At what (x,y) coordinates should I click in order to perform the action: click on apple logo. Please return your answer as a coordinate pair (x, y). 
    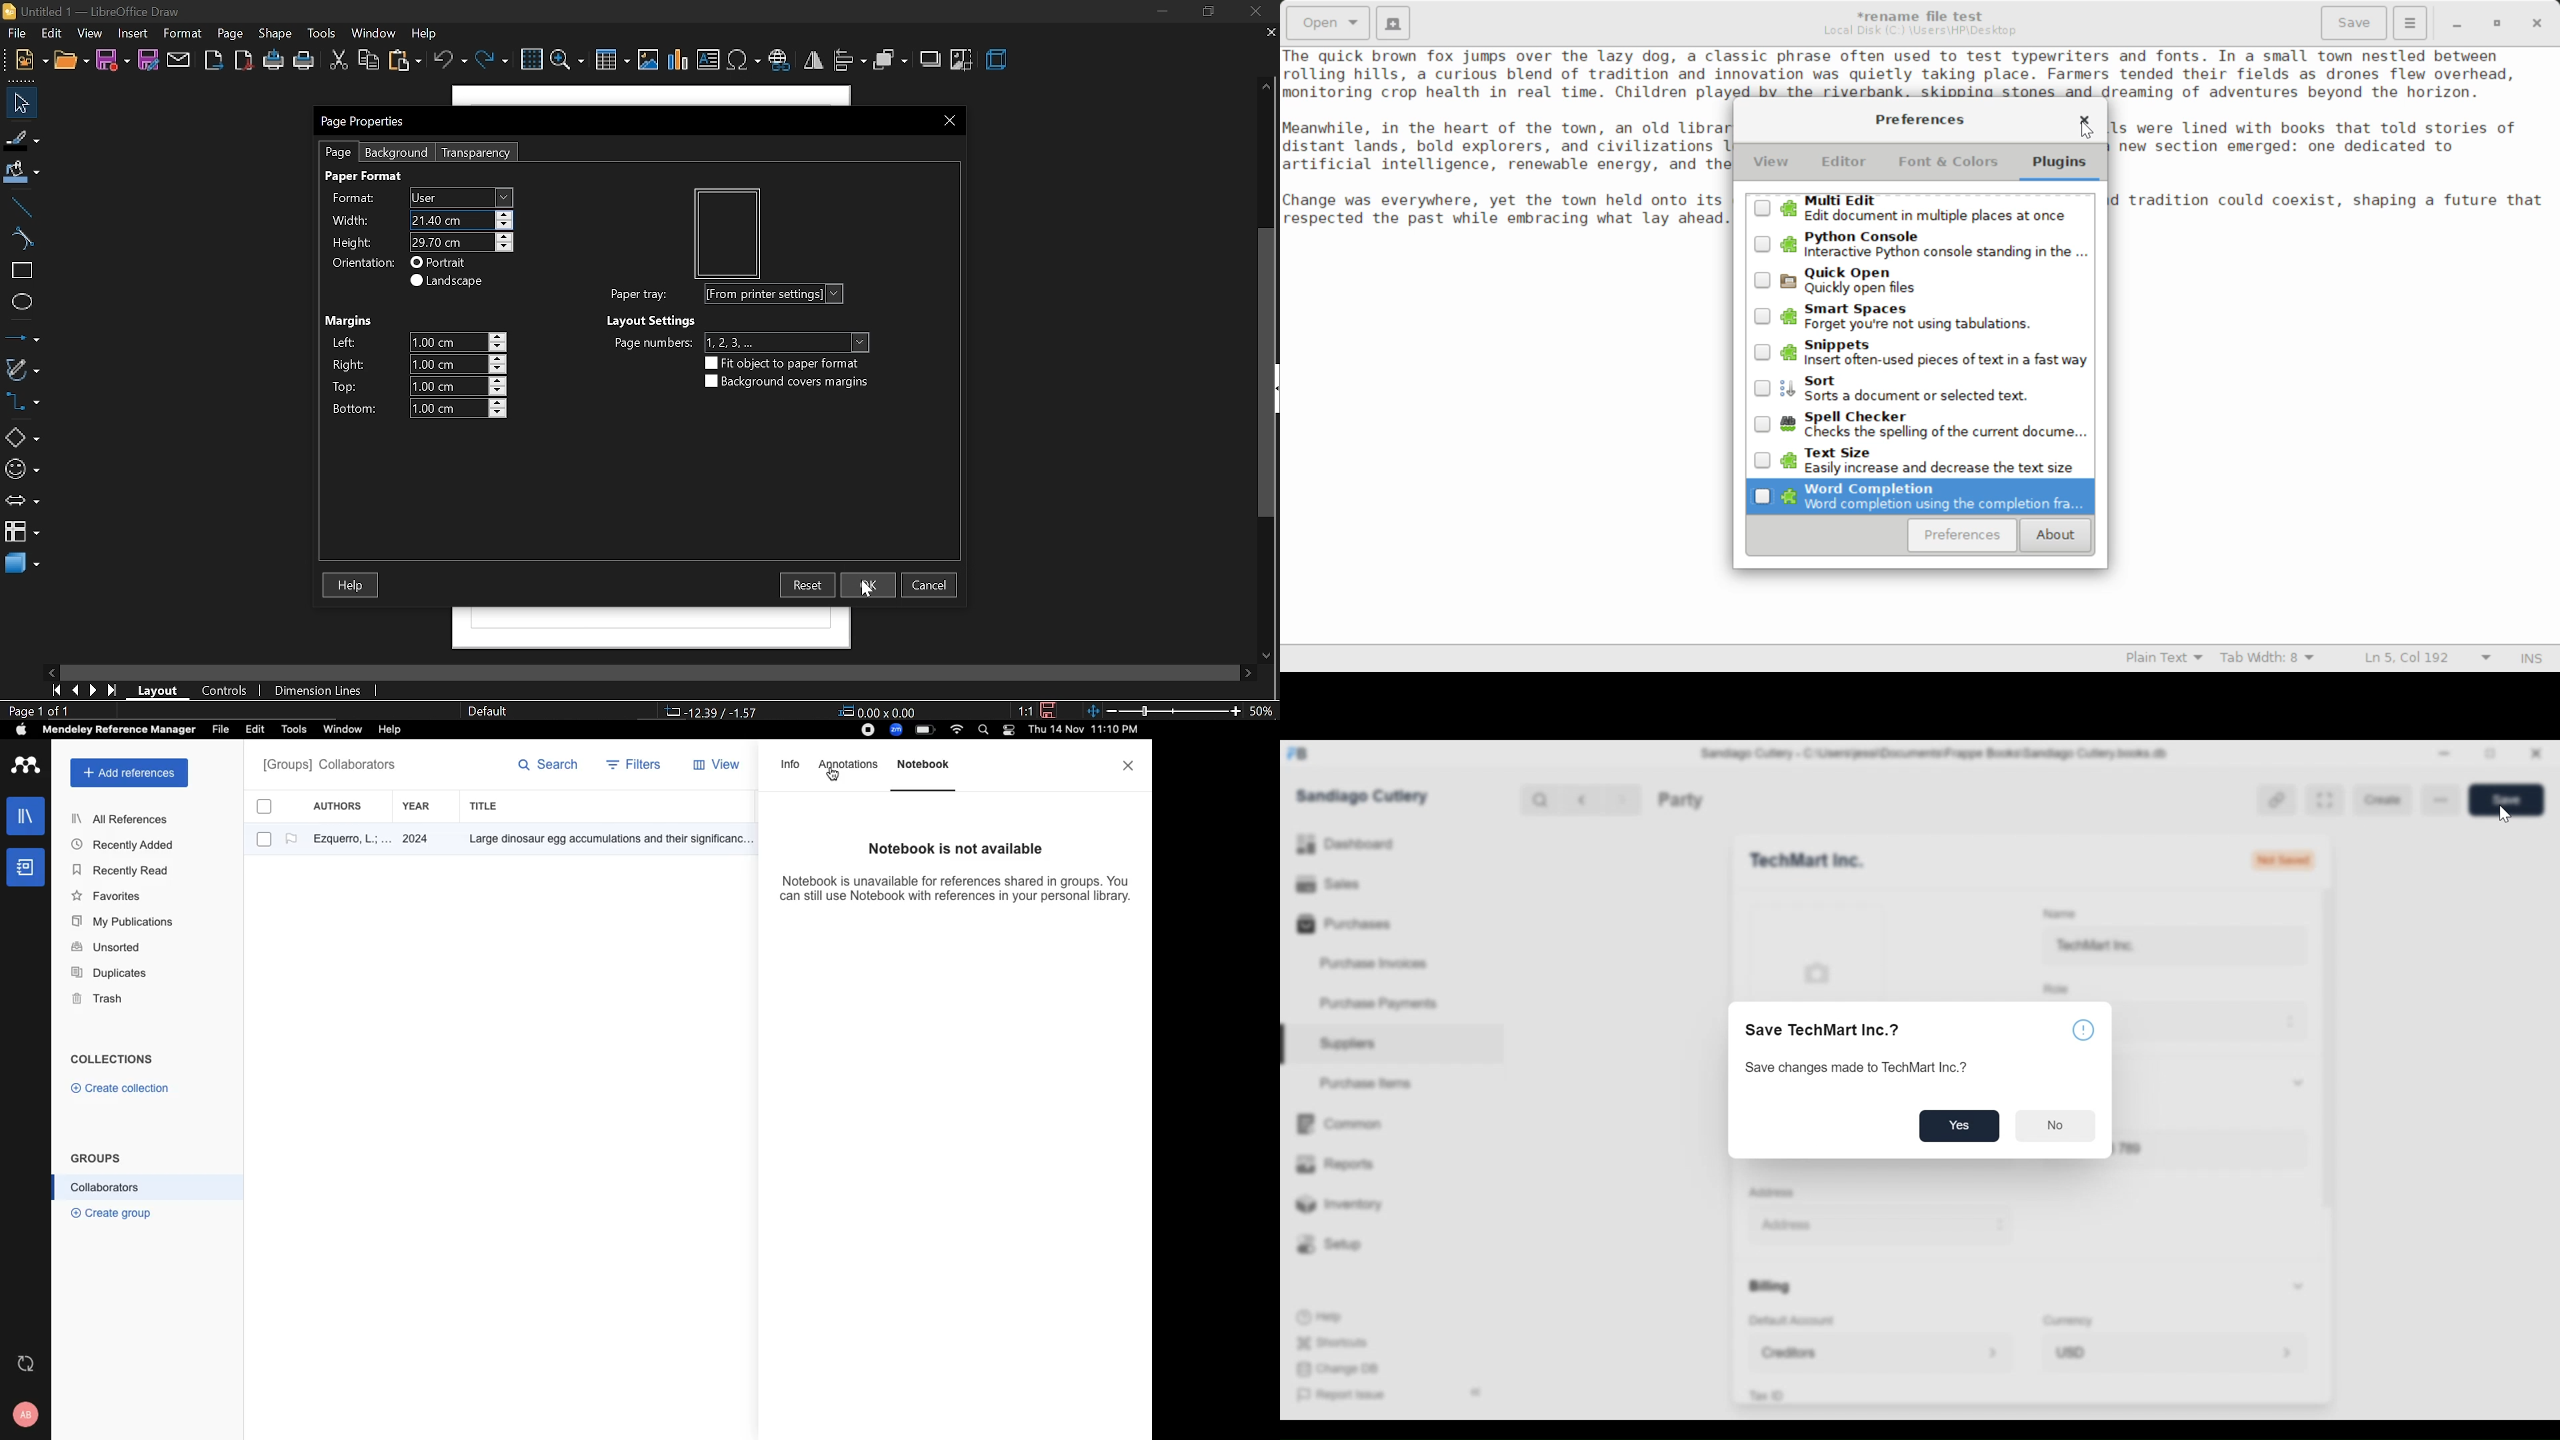
    Looking at the image, I should click on (22, 731).